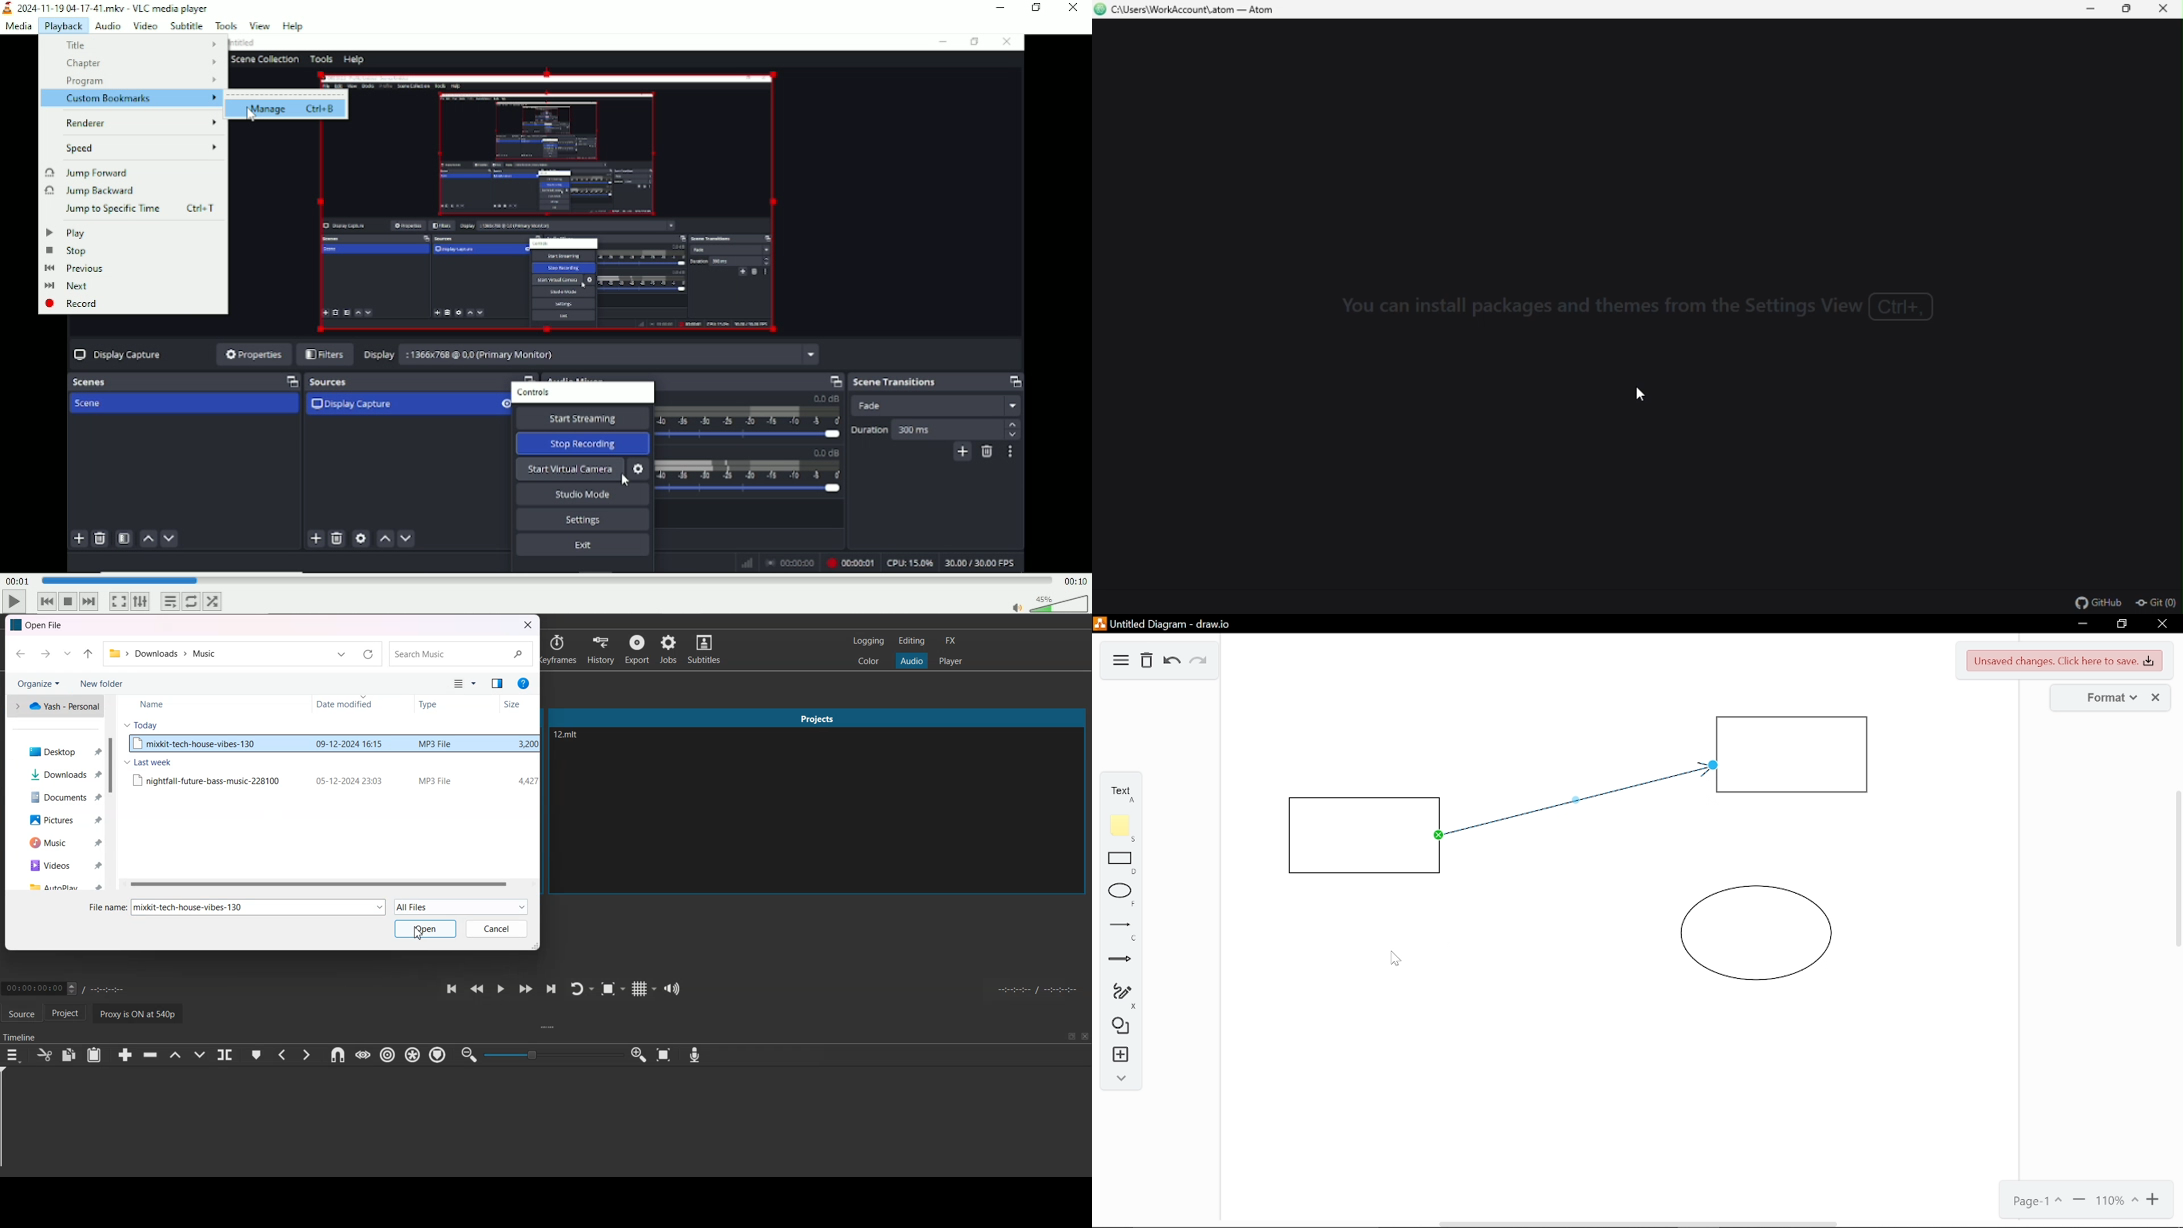 The image size is (2184, 1232). Describe the element at coordinates (359, 705) in the screenshot. I see `Date modified` at that location.